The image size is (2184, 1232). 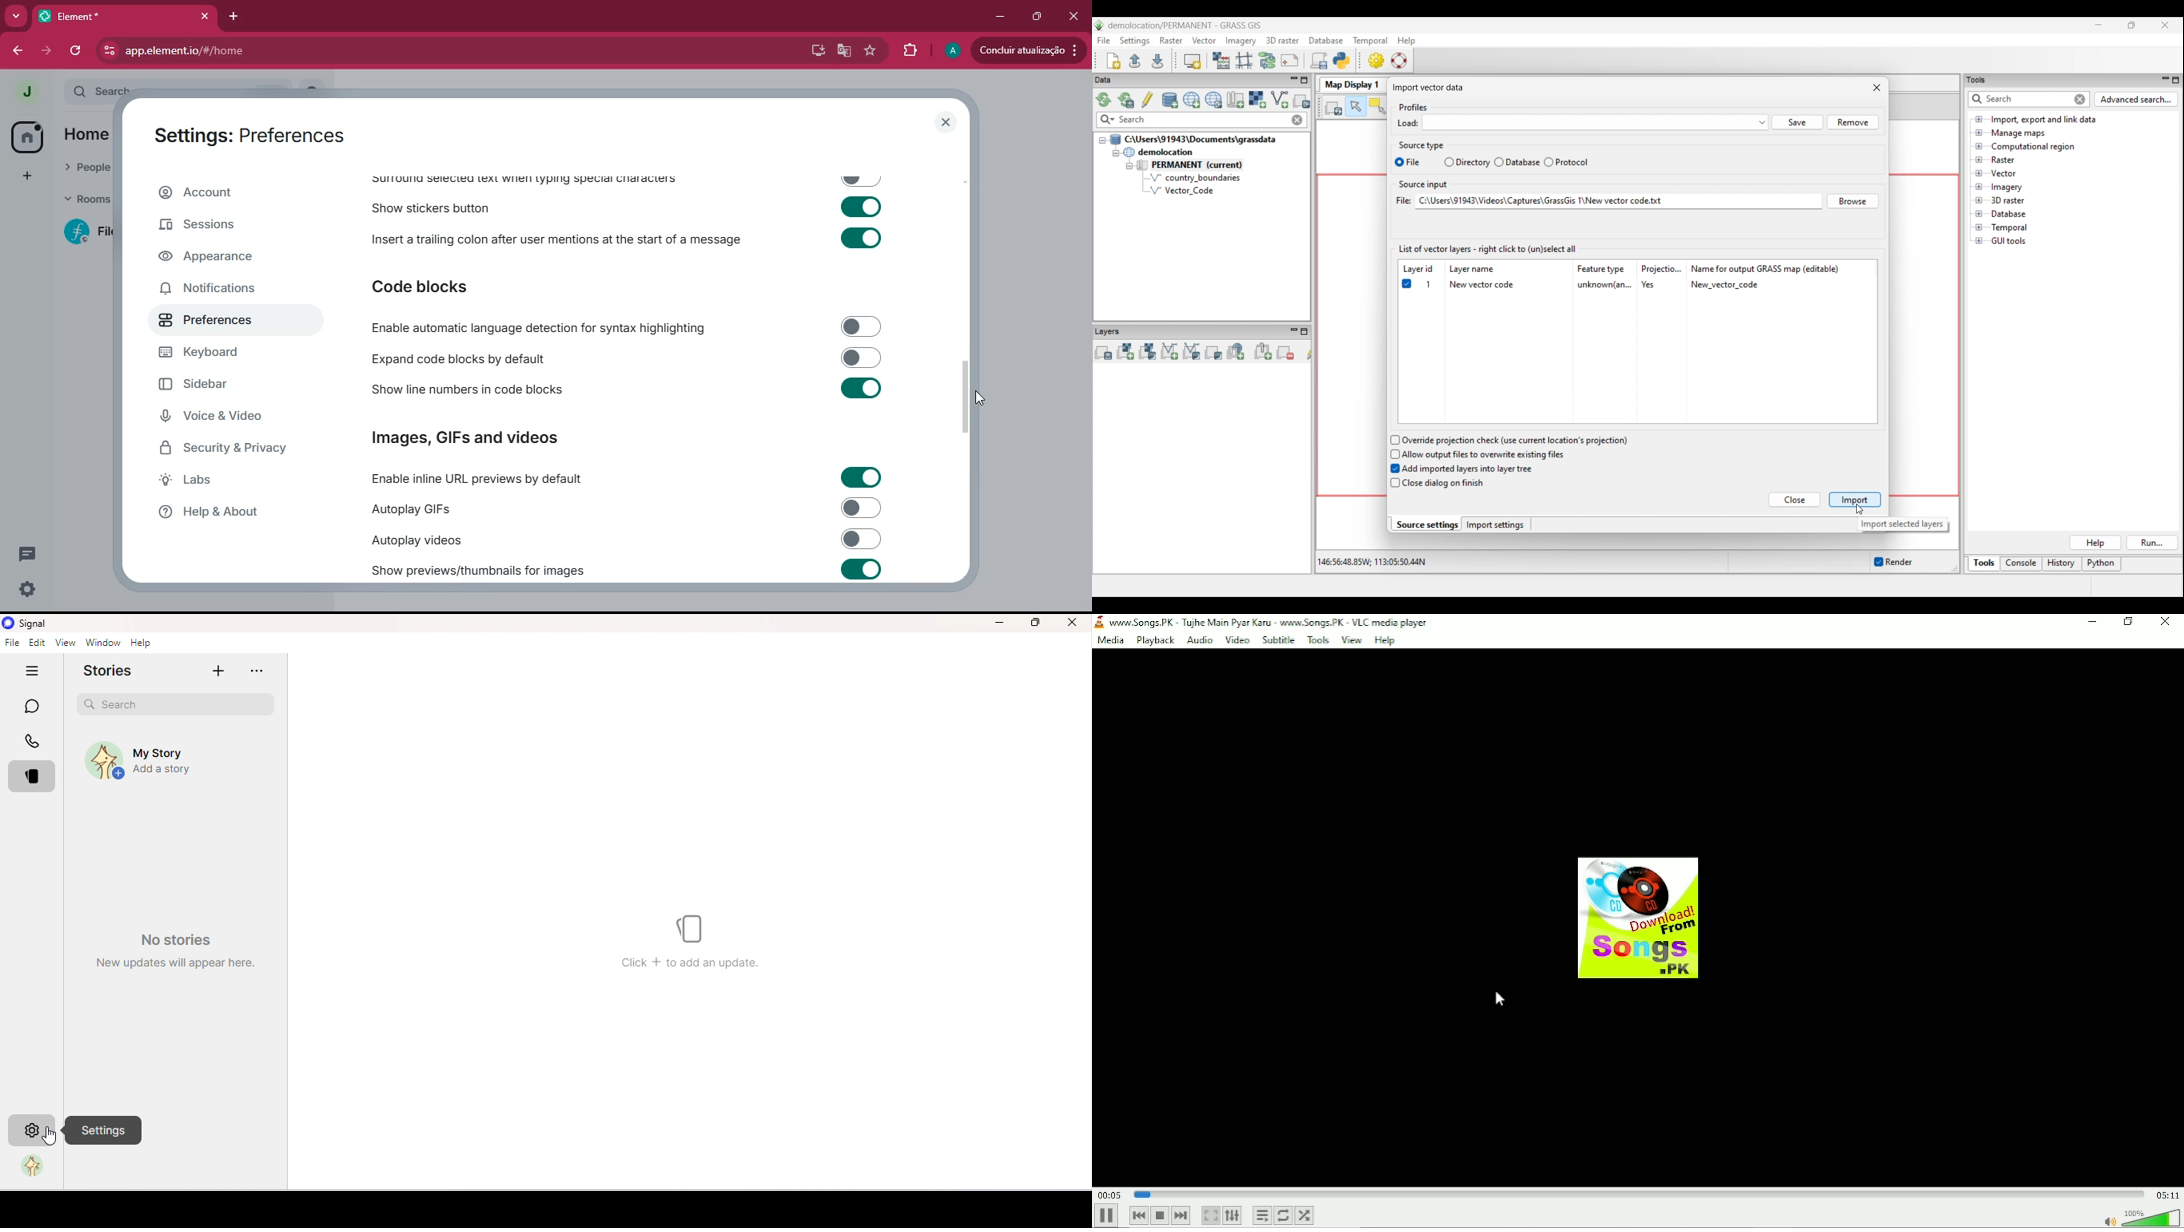 What do you see at coordinates (628, 570) in the screenshot?
I see `Show previews/thumbnails for images` at bounding box center [628, 570].